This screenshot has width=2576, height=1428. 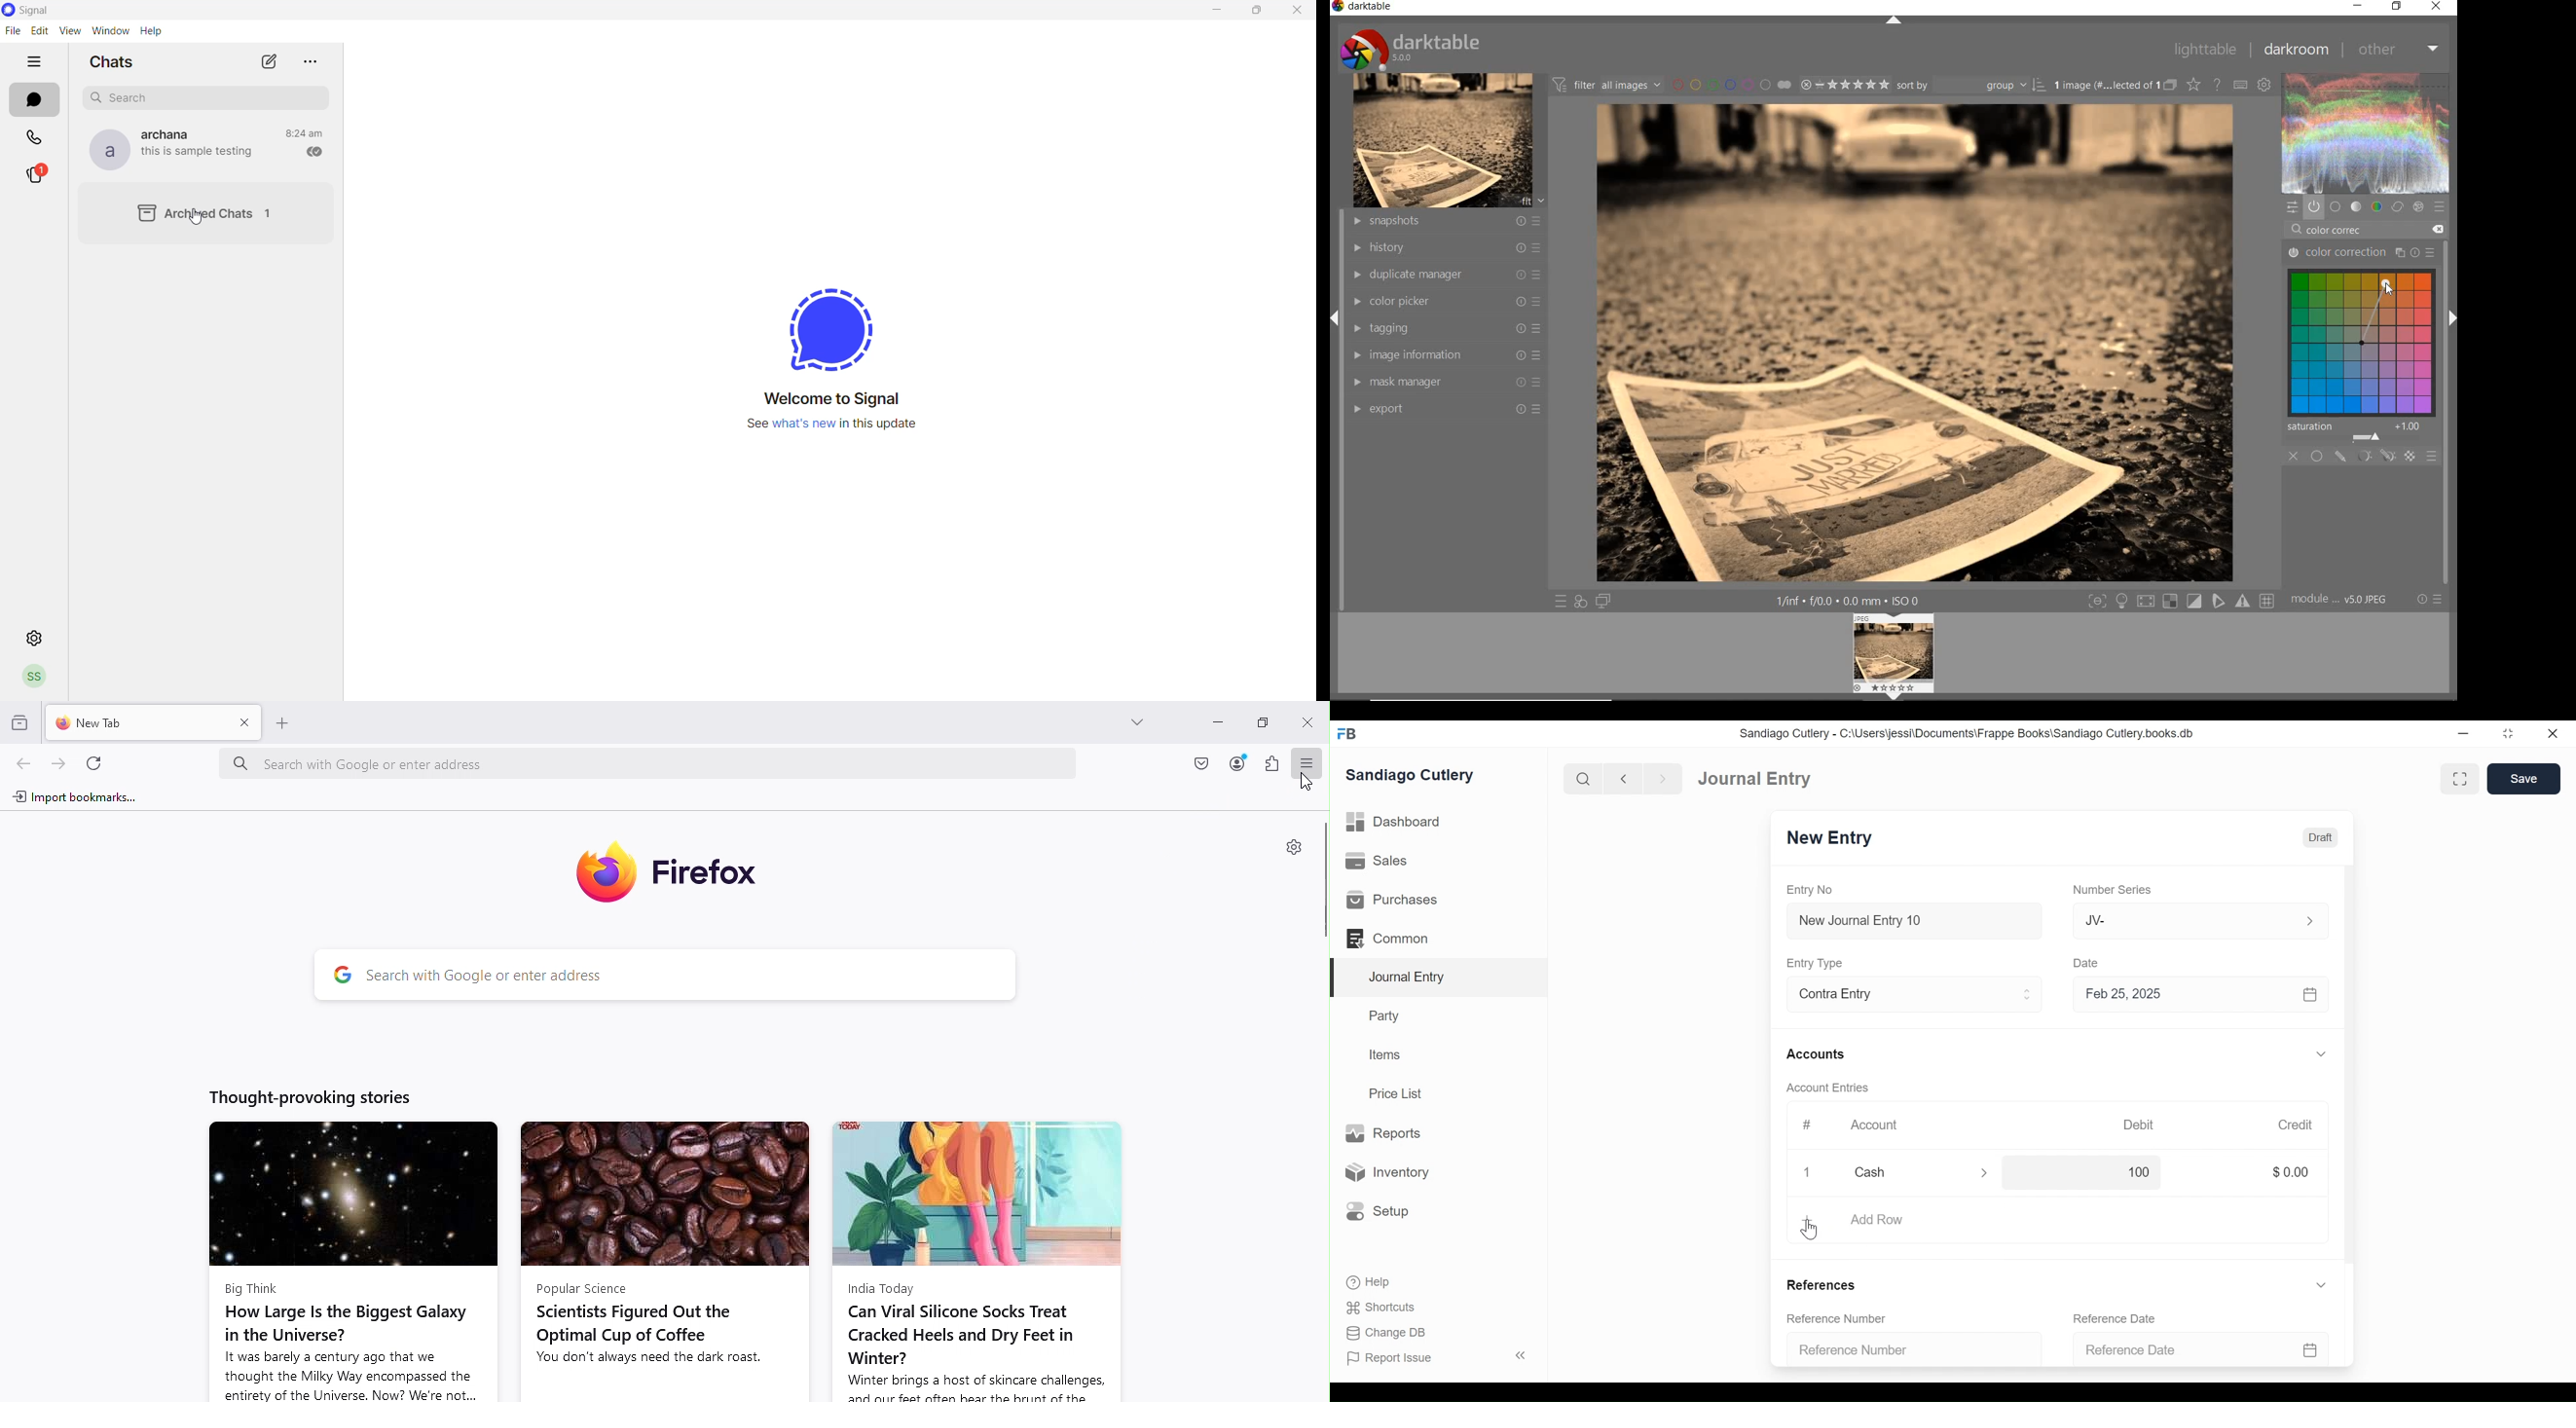 I want to click on profile, so click(x=38, y=675).